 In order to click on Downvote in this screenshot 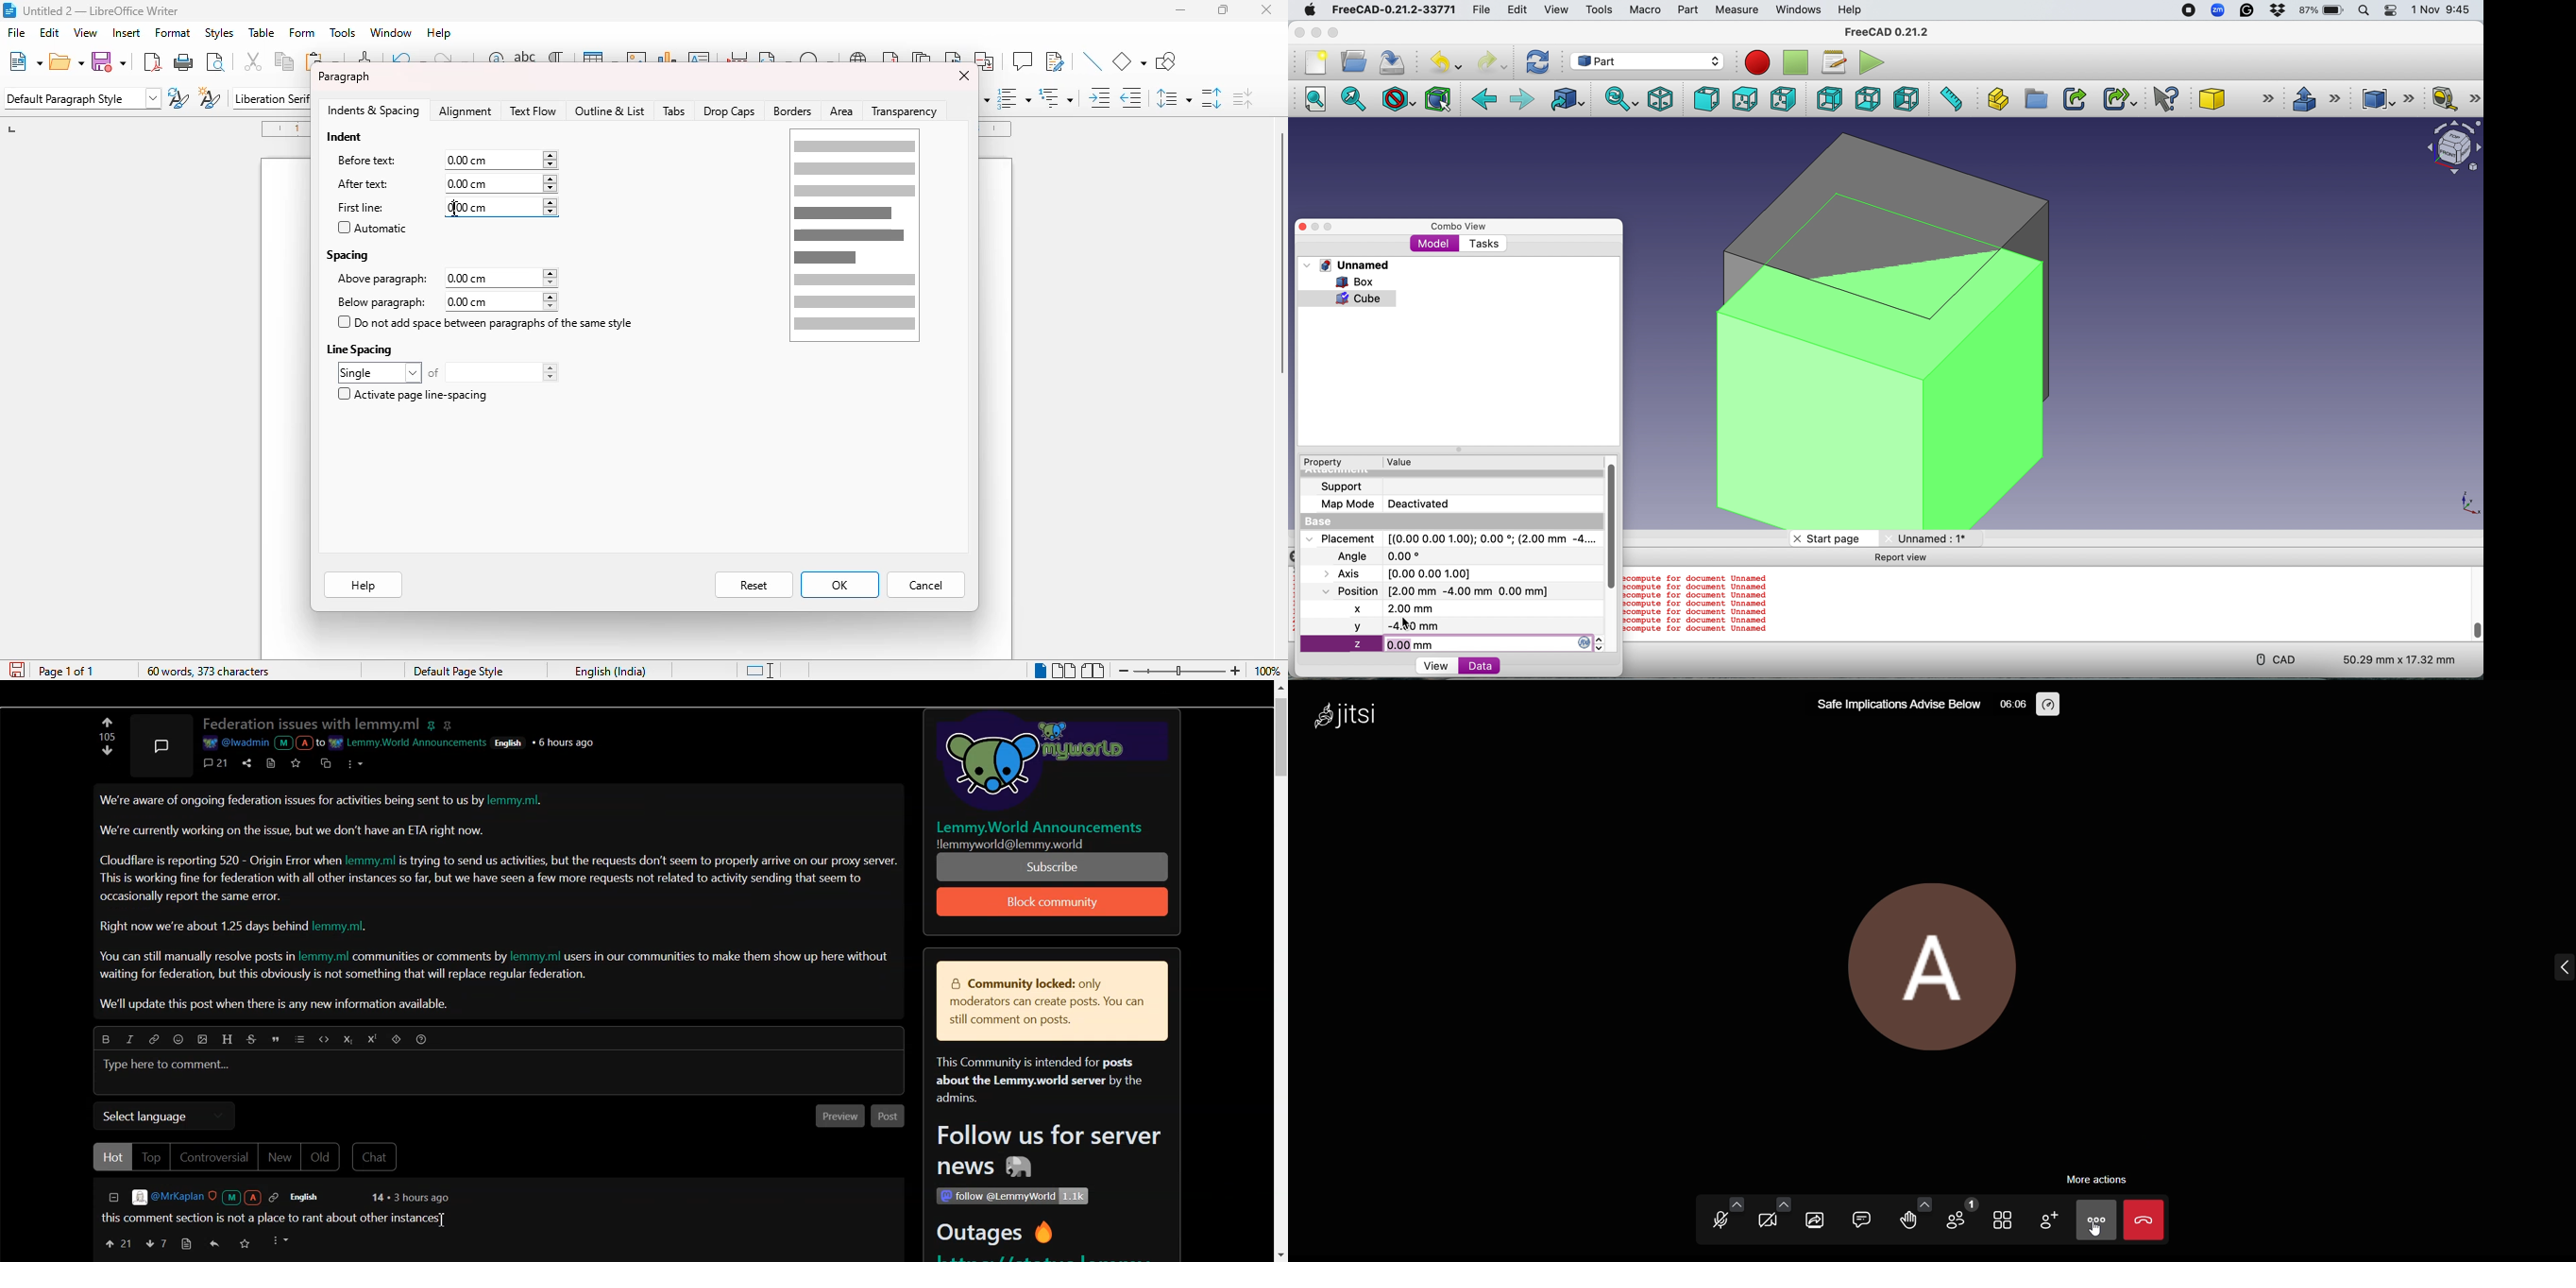, I will do `click(156, 1244)`.